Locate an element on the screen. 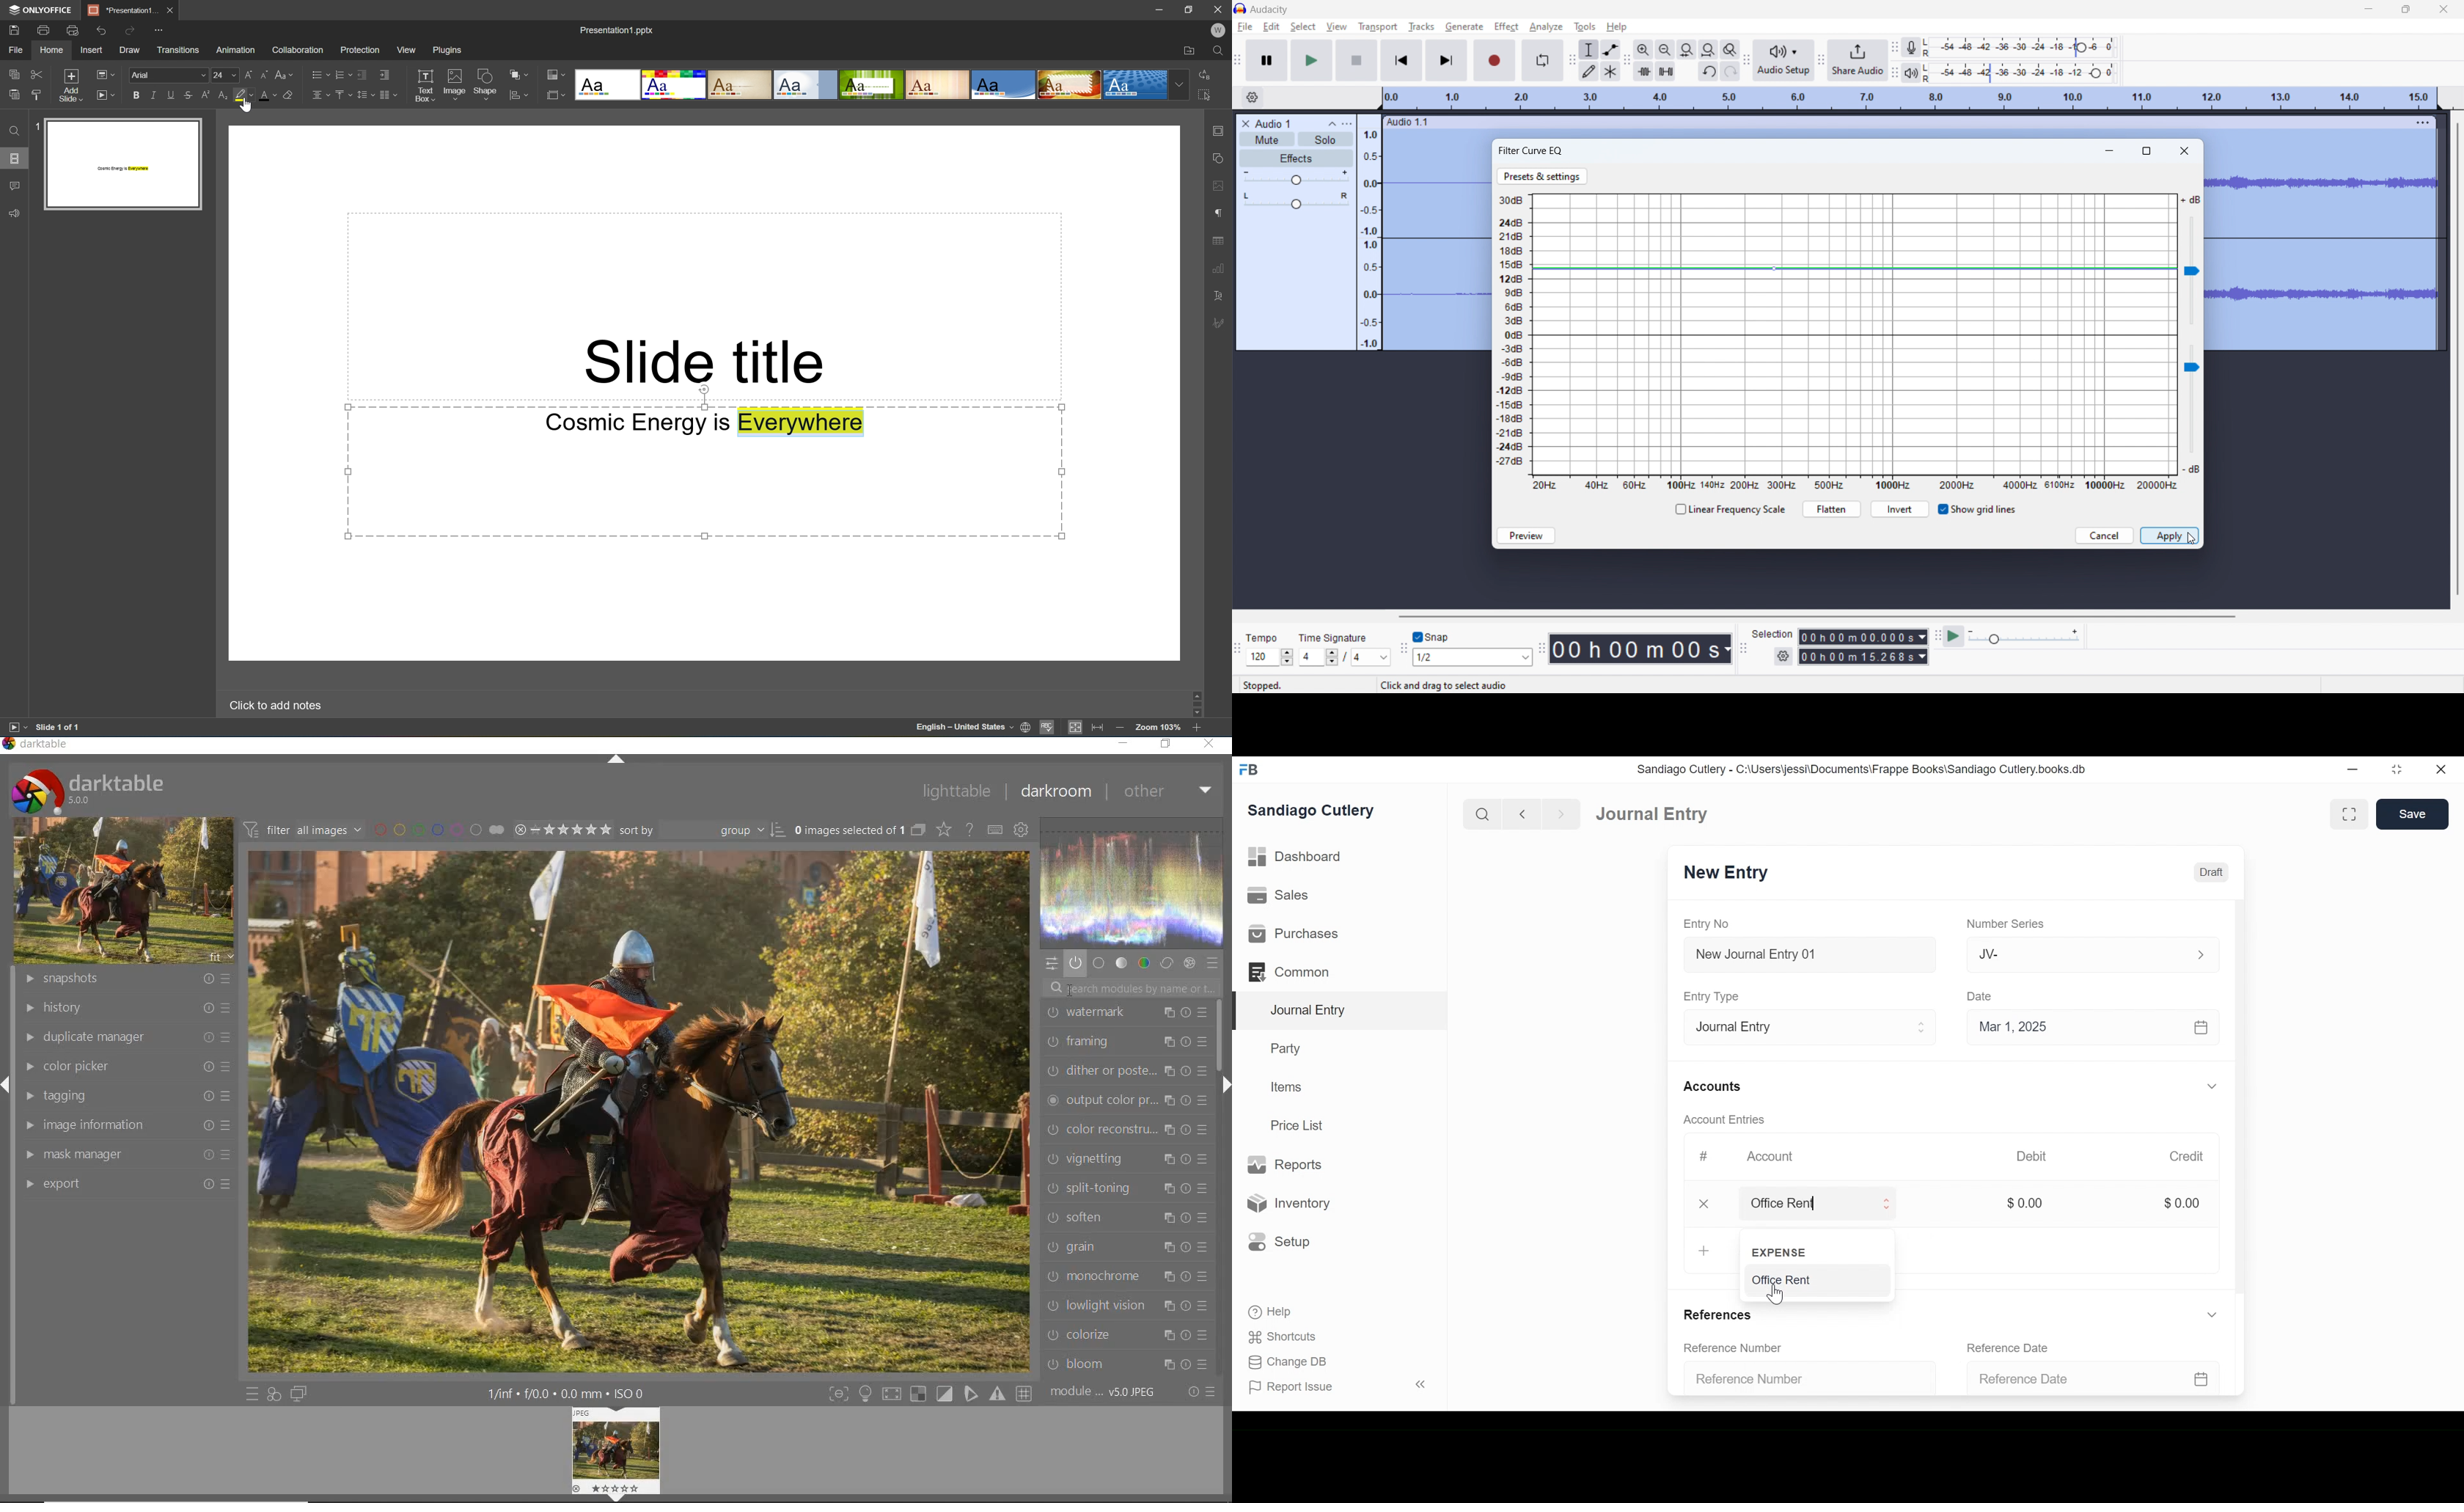  Slide settings is located at coordinates (1219, 128).